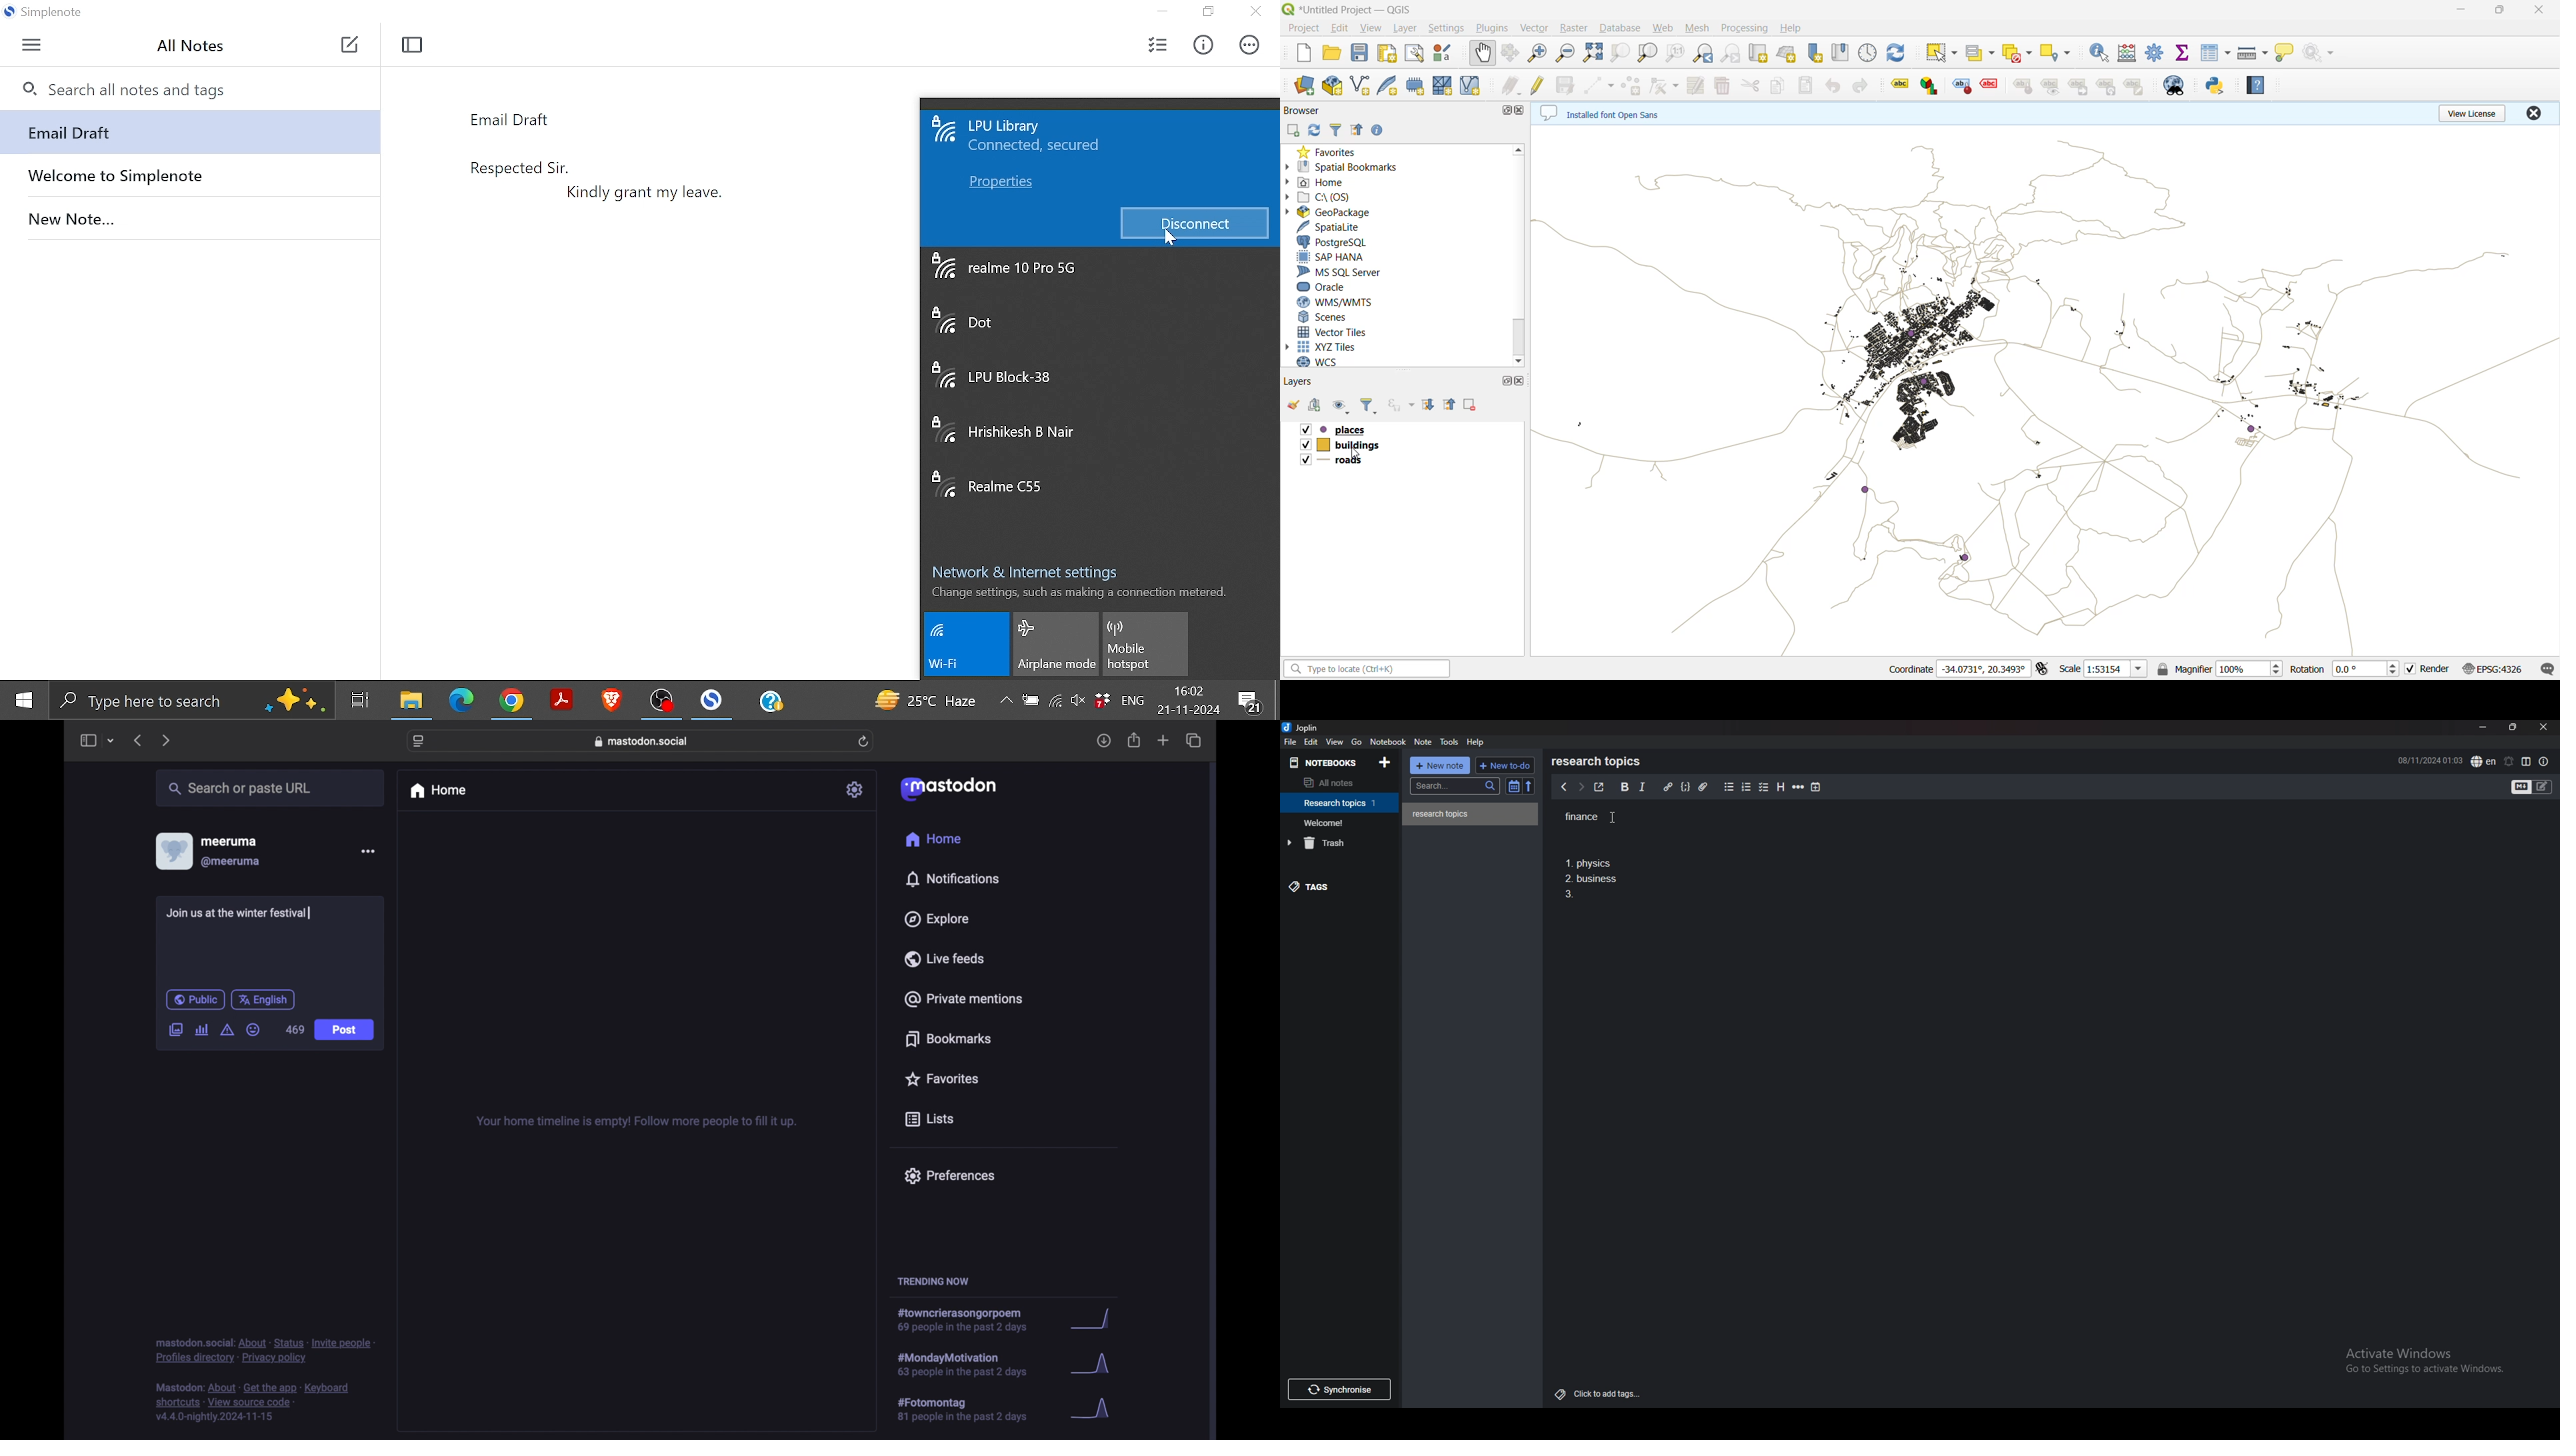 The width and height of the screenshot is (2576, 1456). I want to click on Brave browser, so click(613, 699).